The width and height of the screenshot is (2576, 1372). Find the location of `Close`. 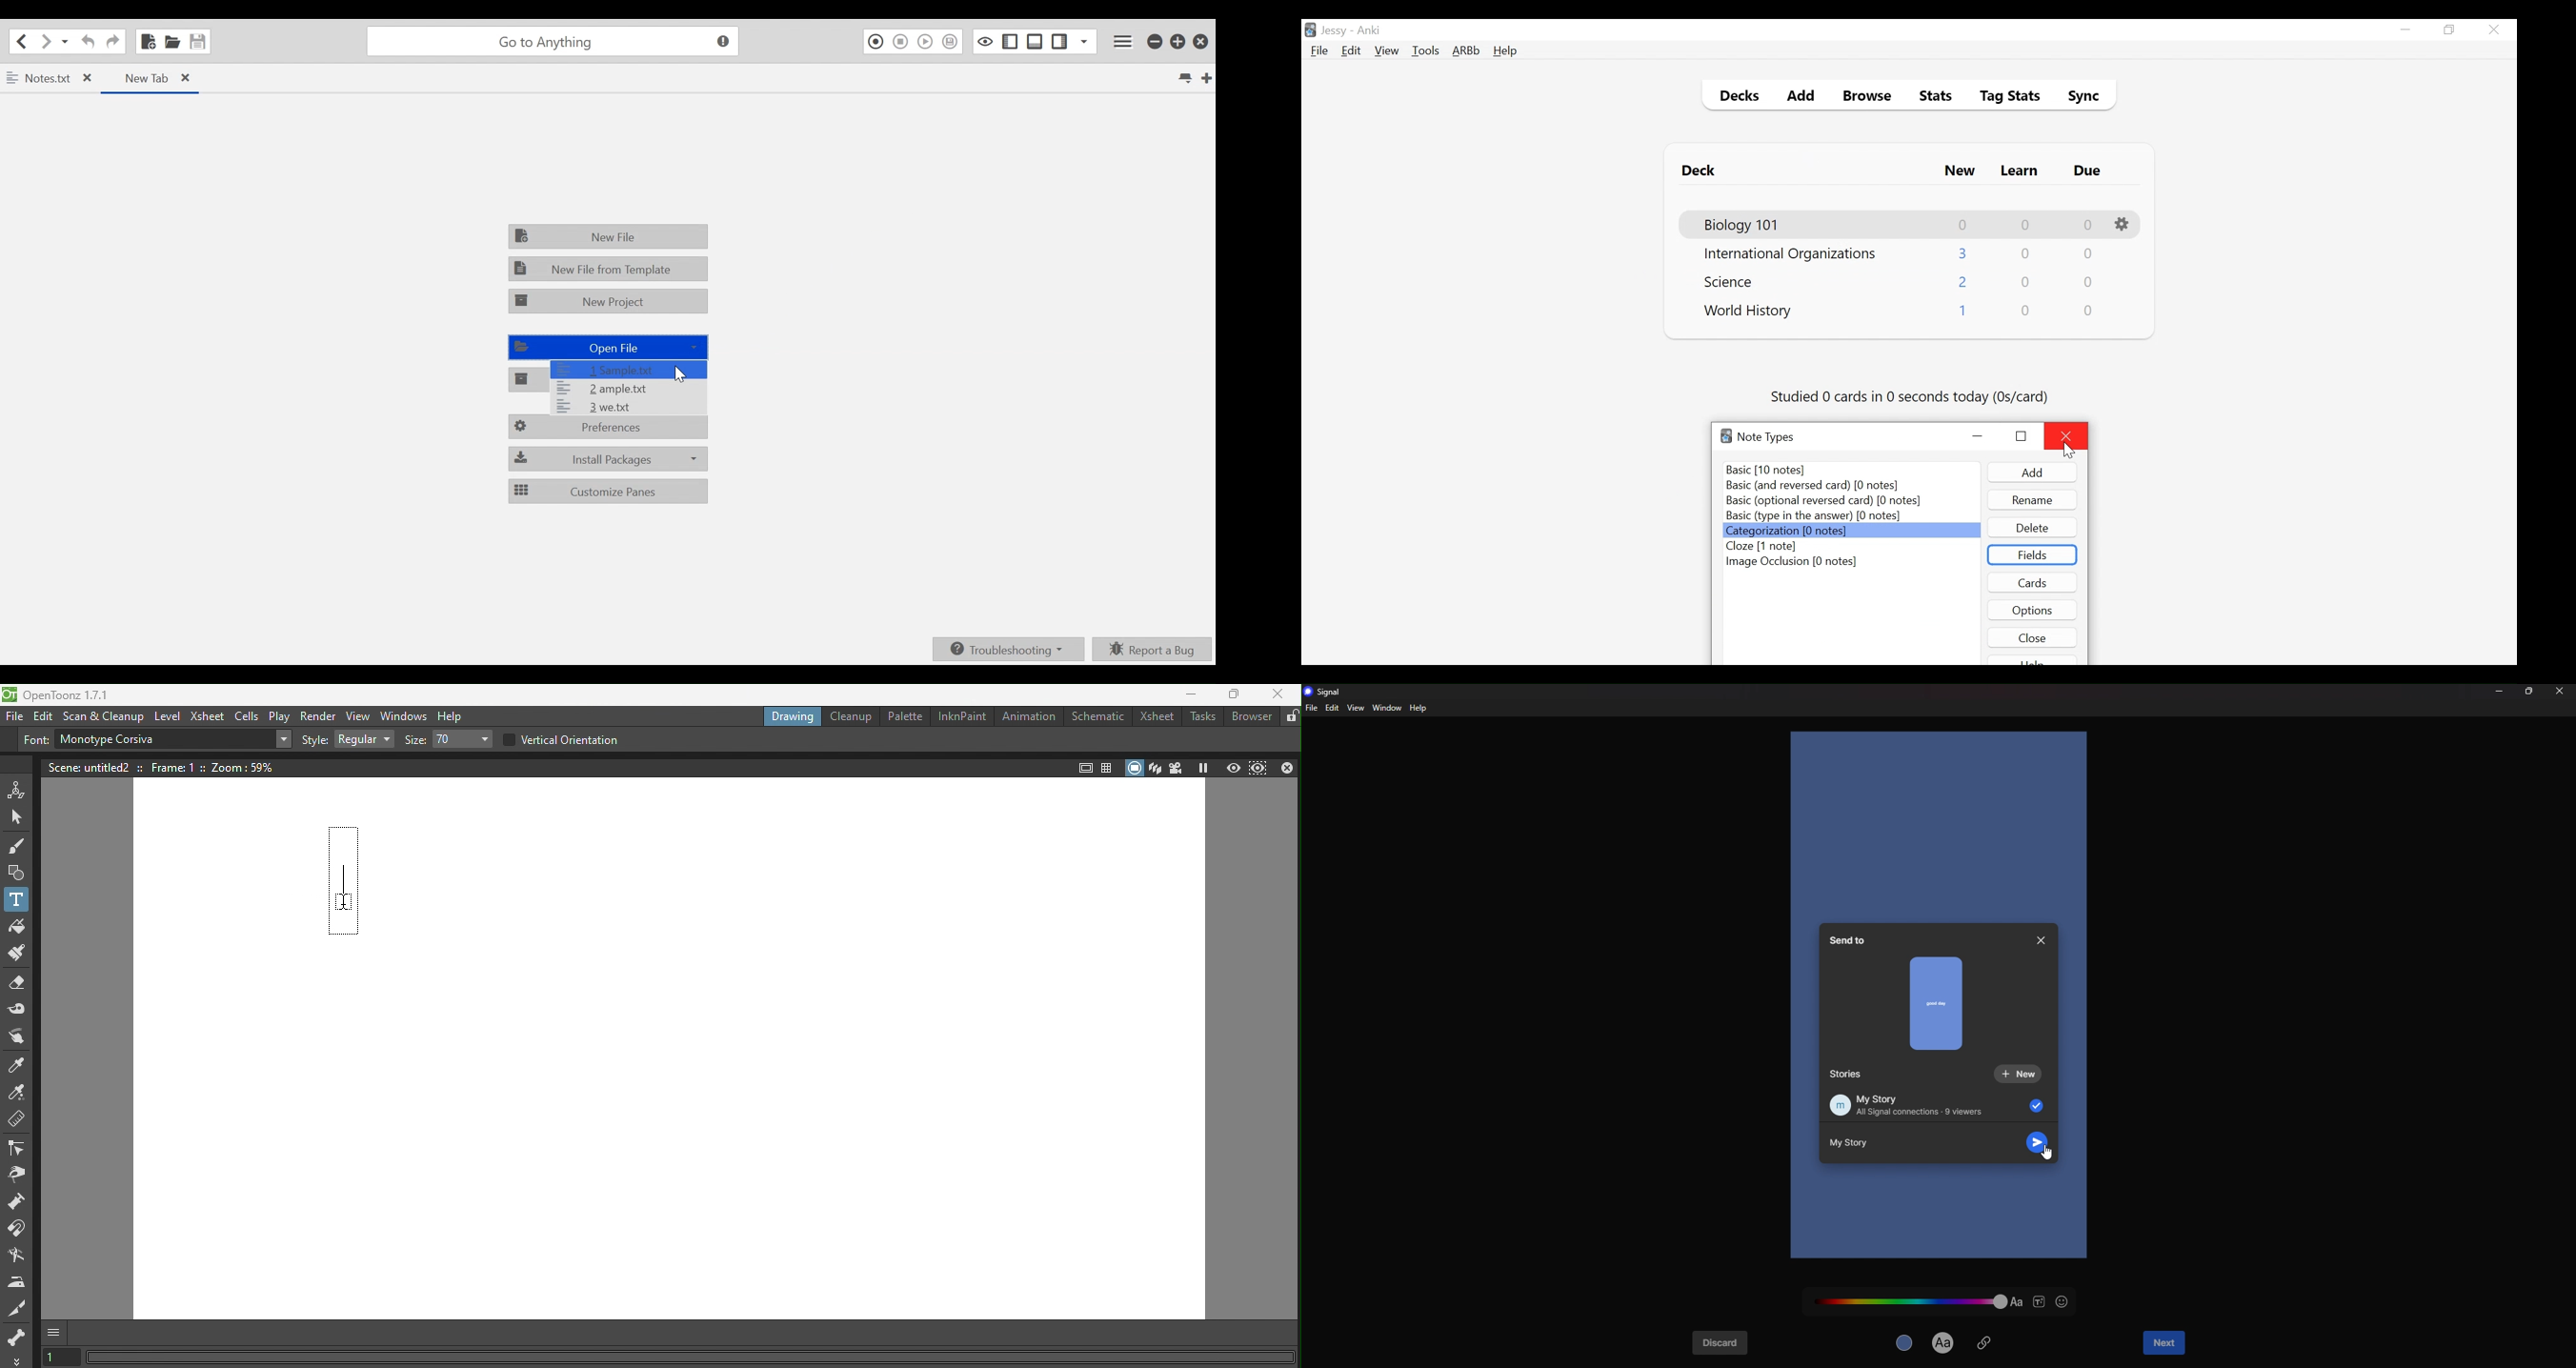

Close is located at coordinates (2494, 30).